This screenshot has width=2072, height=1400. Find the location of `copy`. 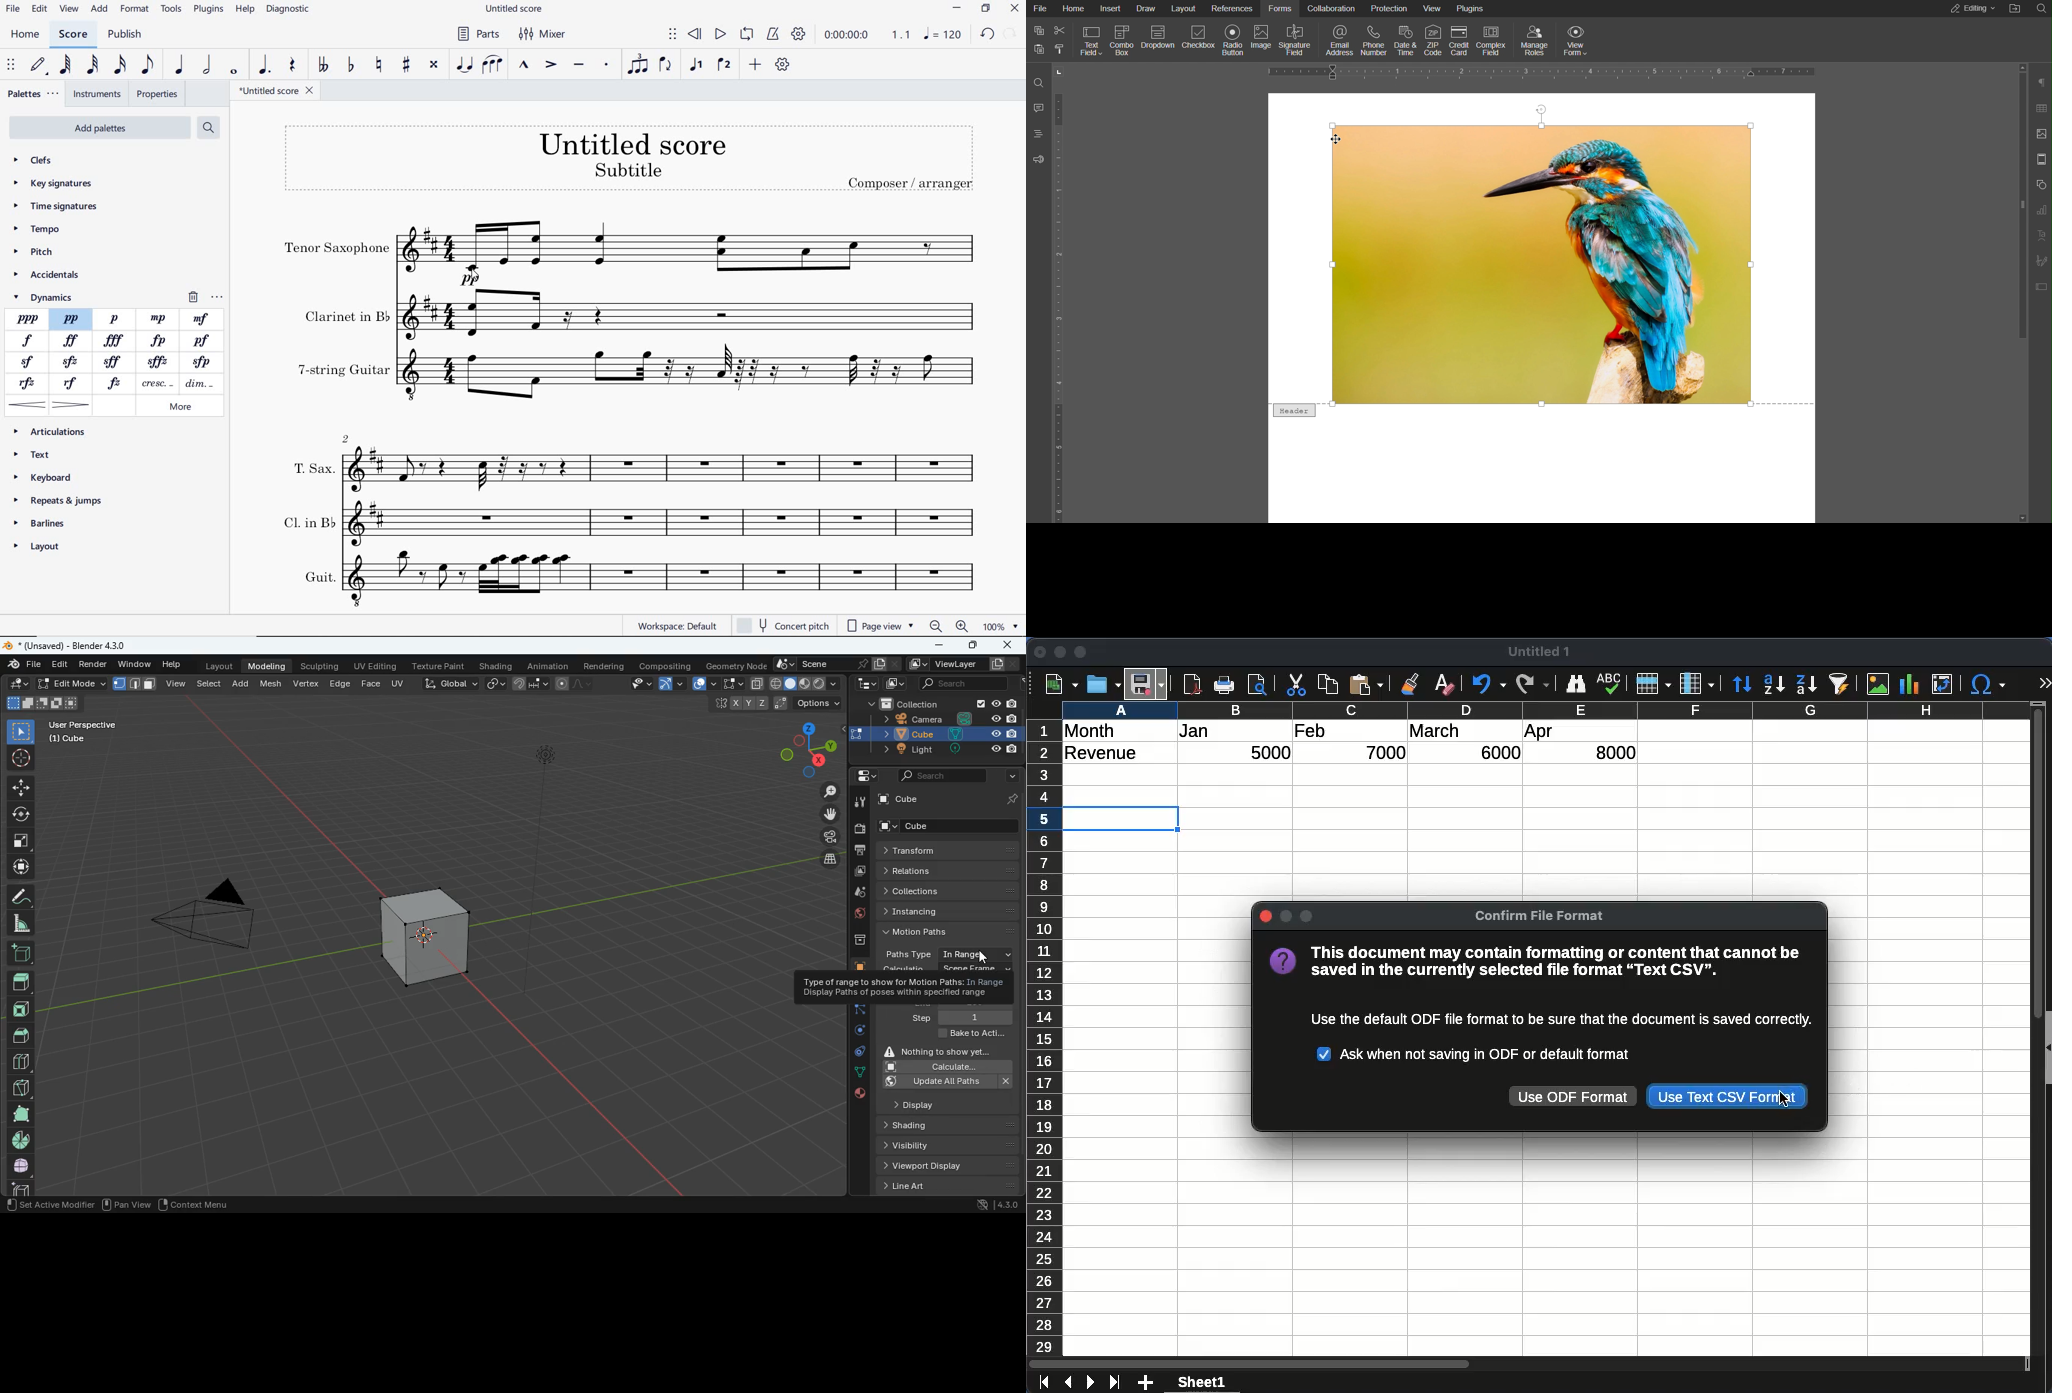

copy is located at coordinates (1329, 685).